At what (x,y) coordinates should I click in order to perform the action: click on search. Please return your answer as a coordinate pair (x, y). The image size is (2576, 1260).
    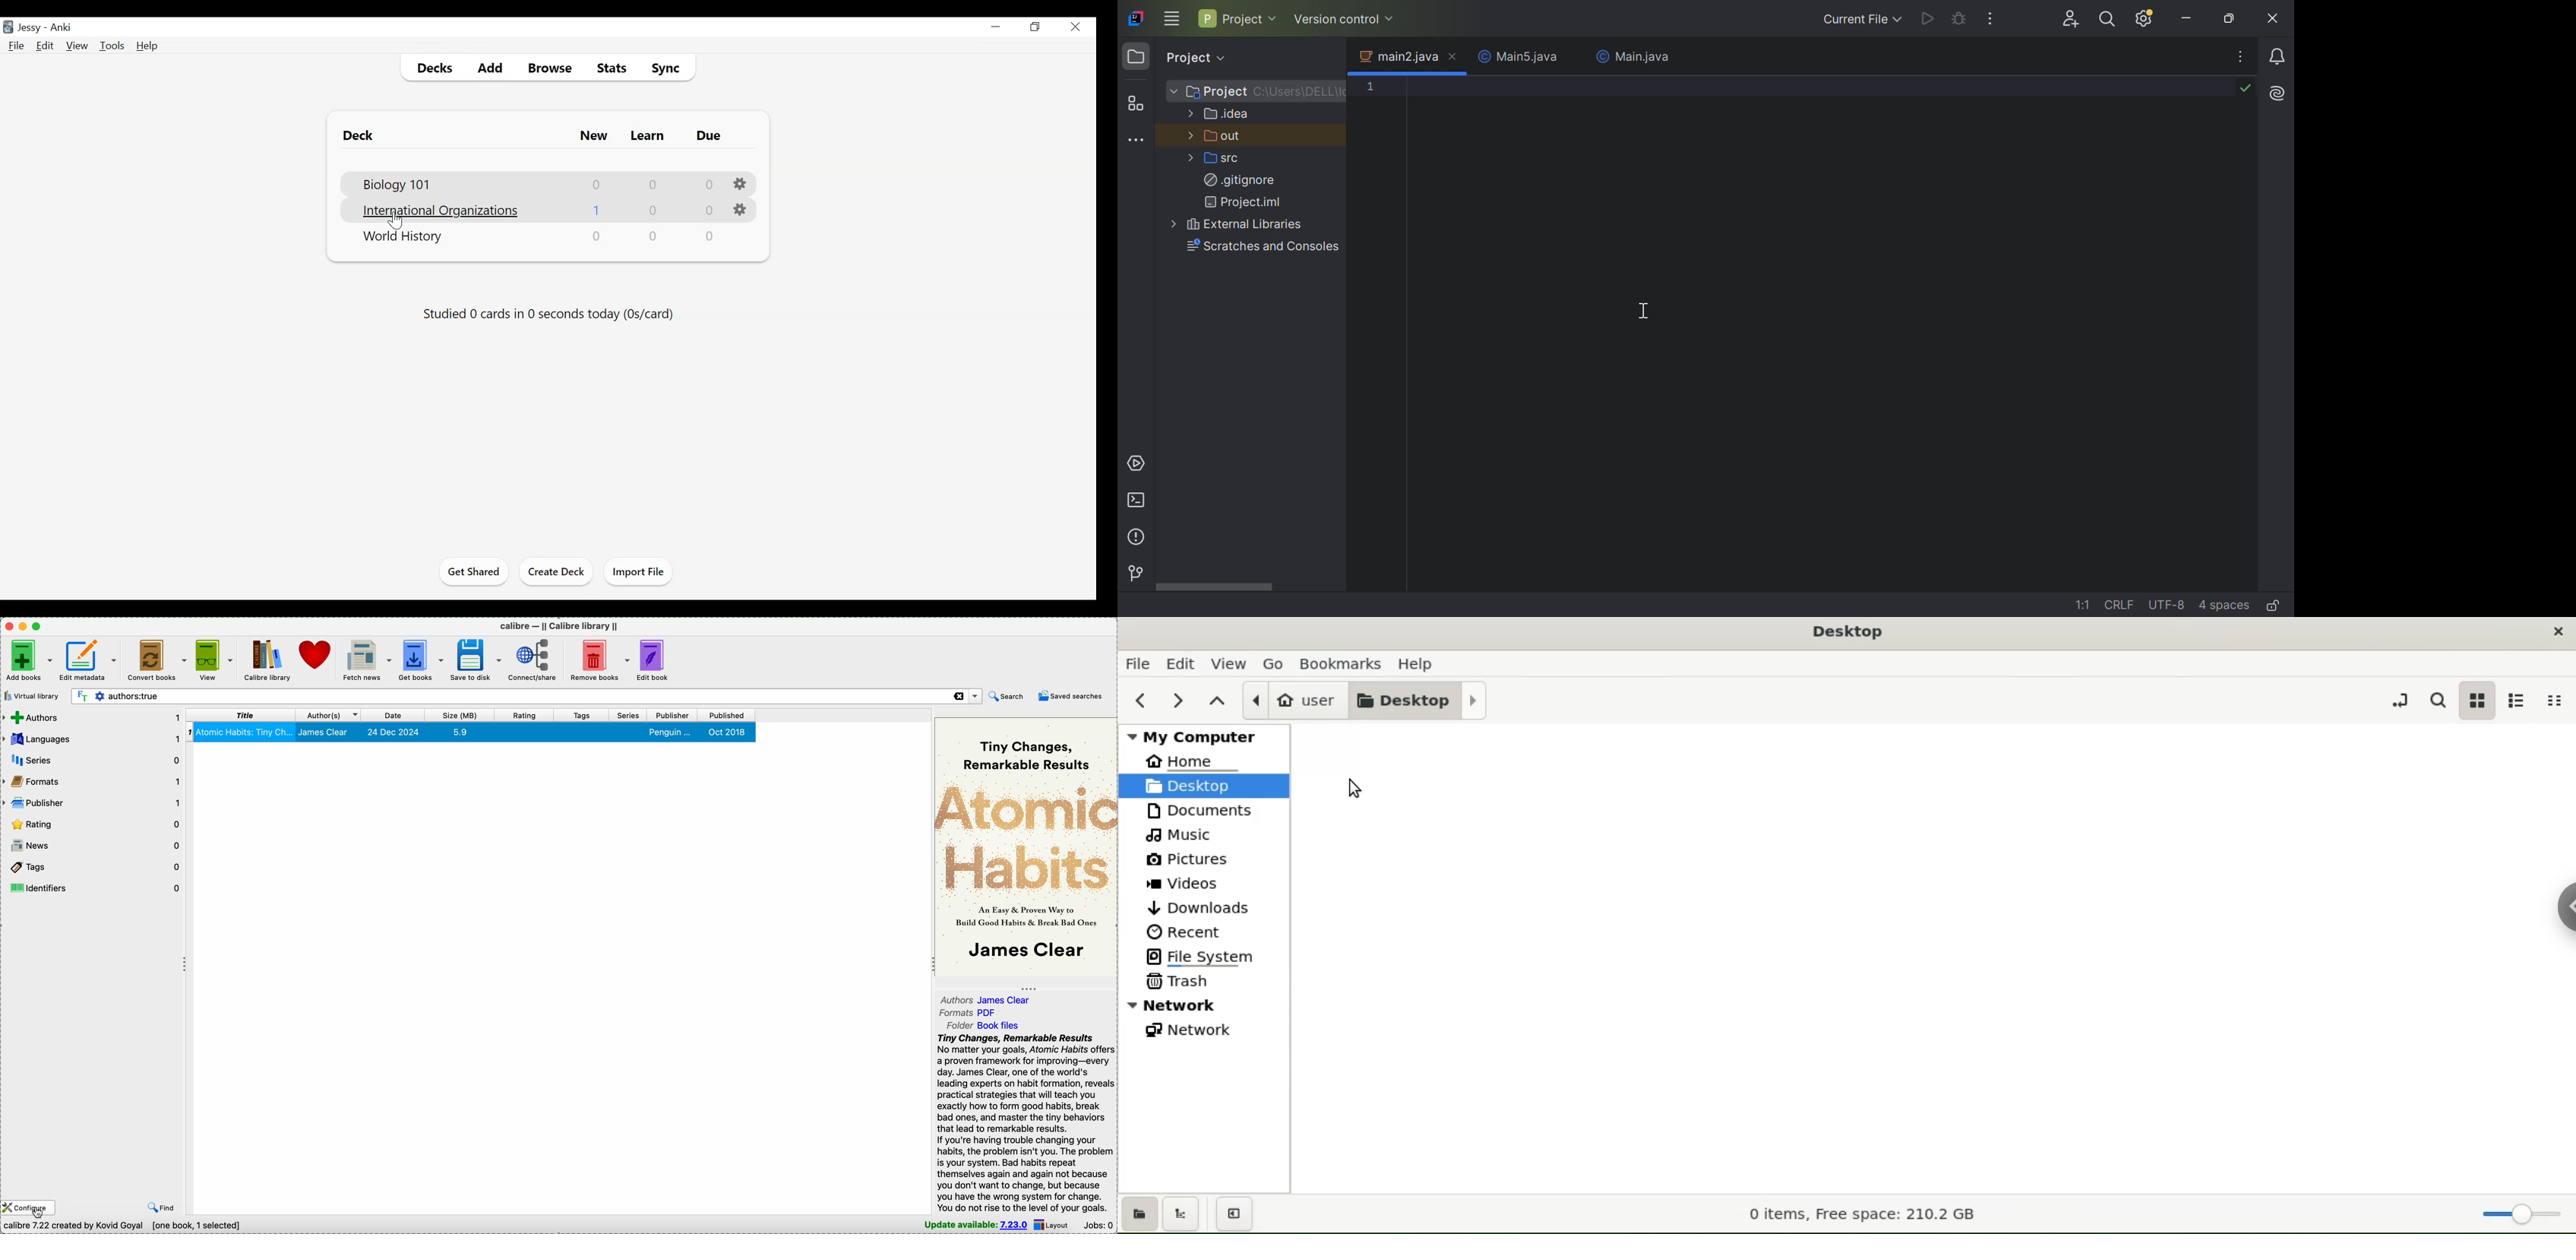
    Looking at the image, I should click on (2438, 701).